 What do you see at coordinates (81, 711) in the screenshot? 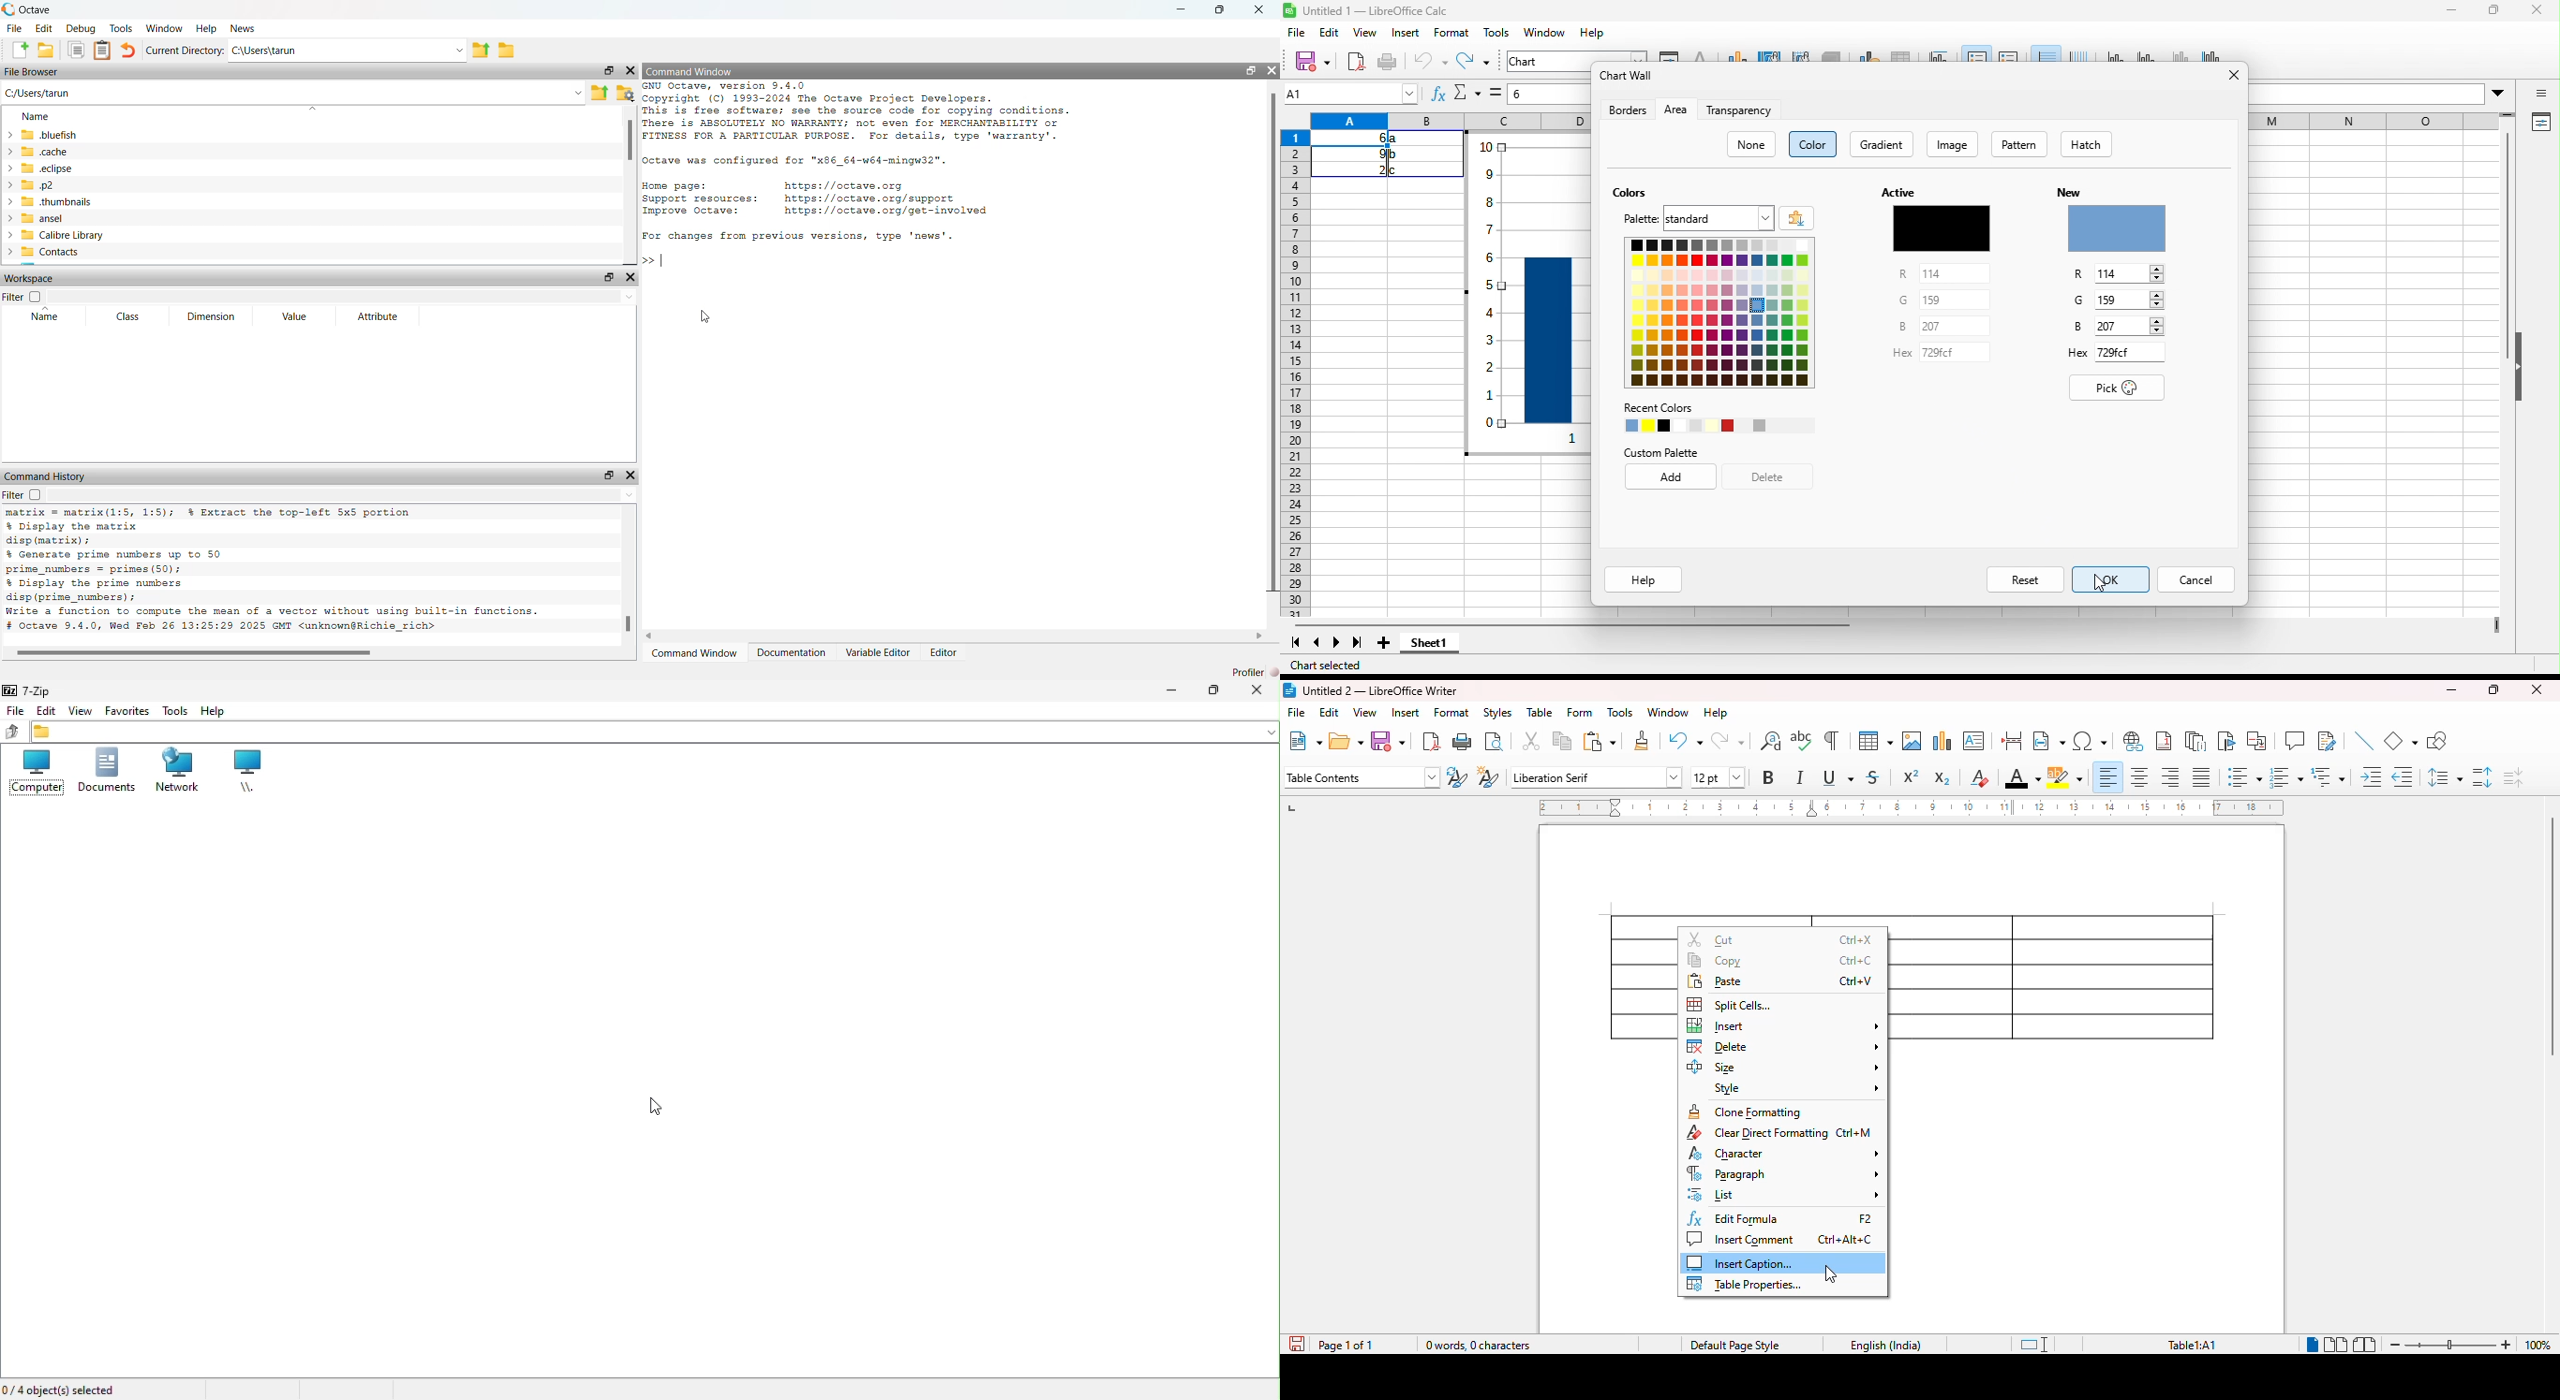
I see `Edit ` at bounding box center [81, 711].